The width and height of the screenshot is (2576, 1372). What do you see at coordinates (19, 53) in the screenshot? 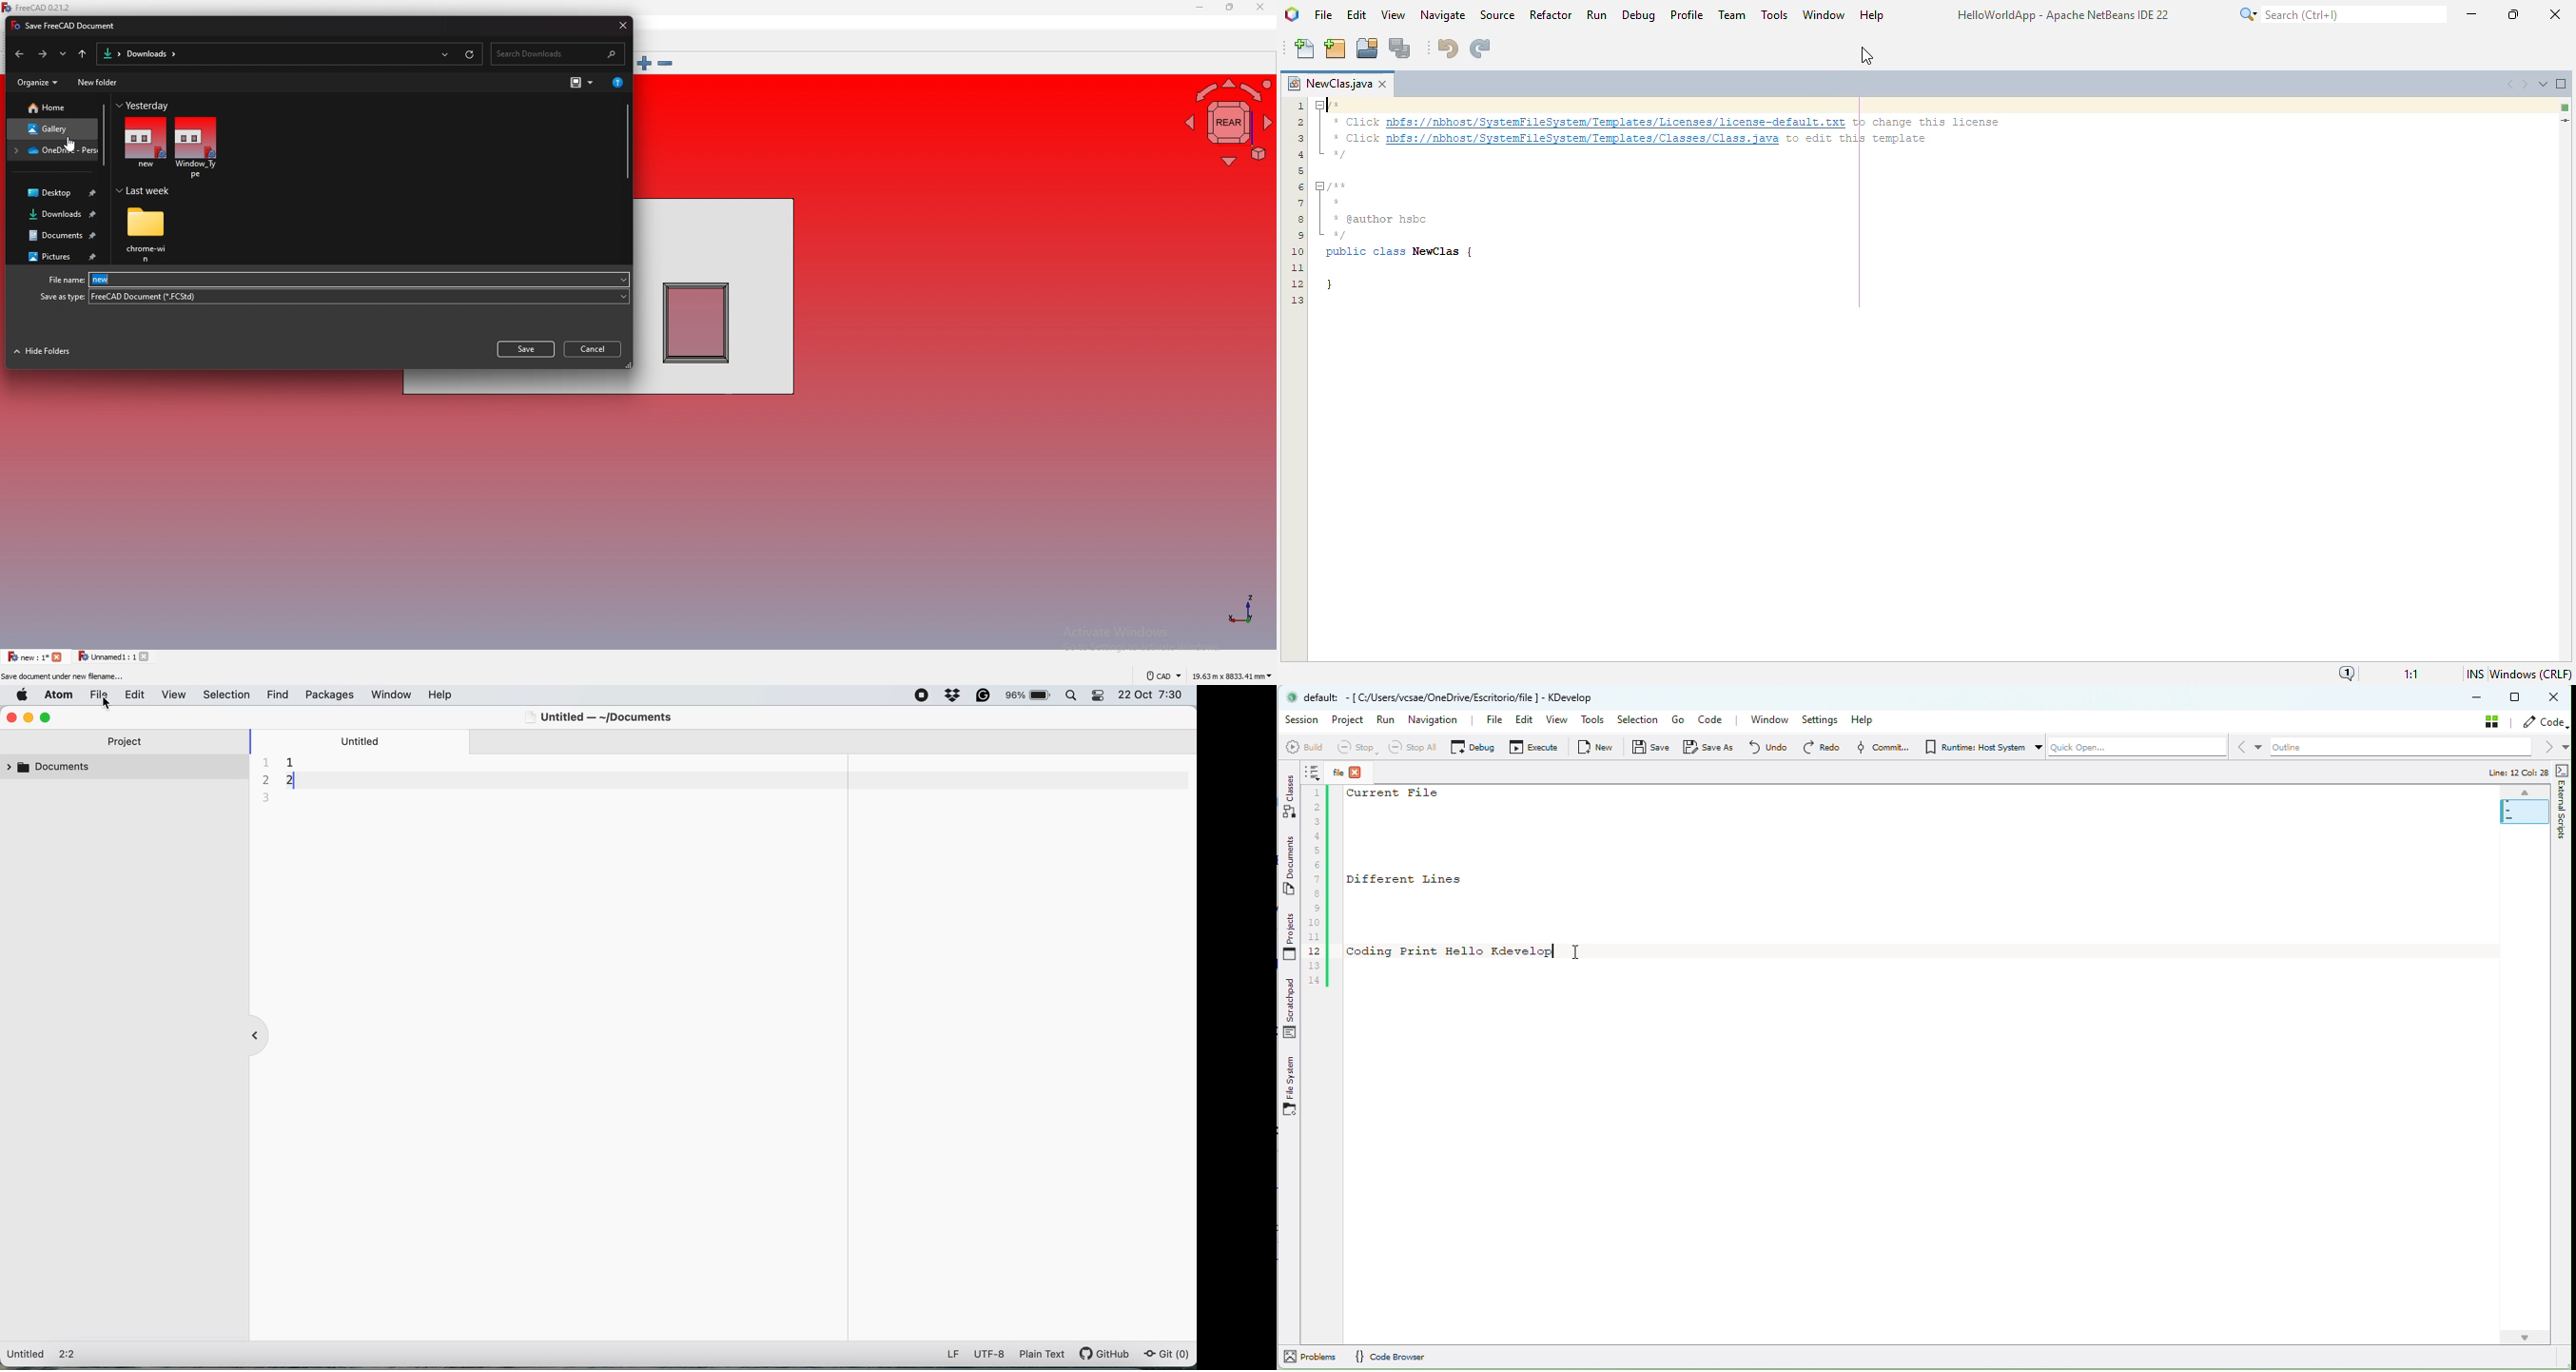
I see `back` at bounding box center [19, 53].